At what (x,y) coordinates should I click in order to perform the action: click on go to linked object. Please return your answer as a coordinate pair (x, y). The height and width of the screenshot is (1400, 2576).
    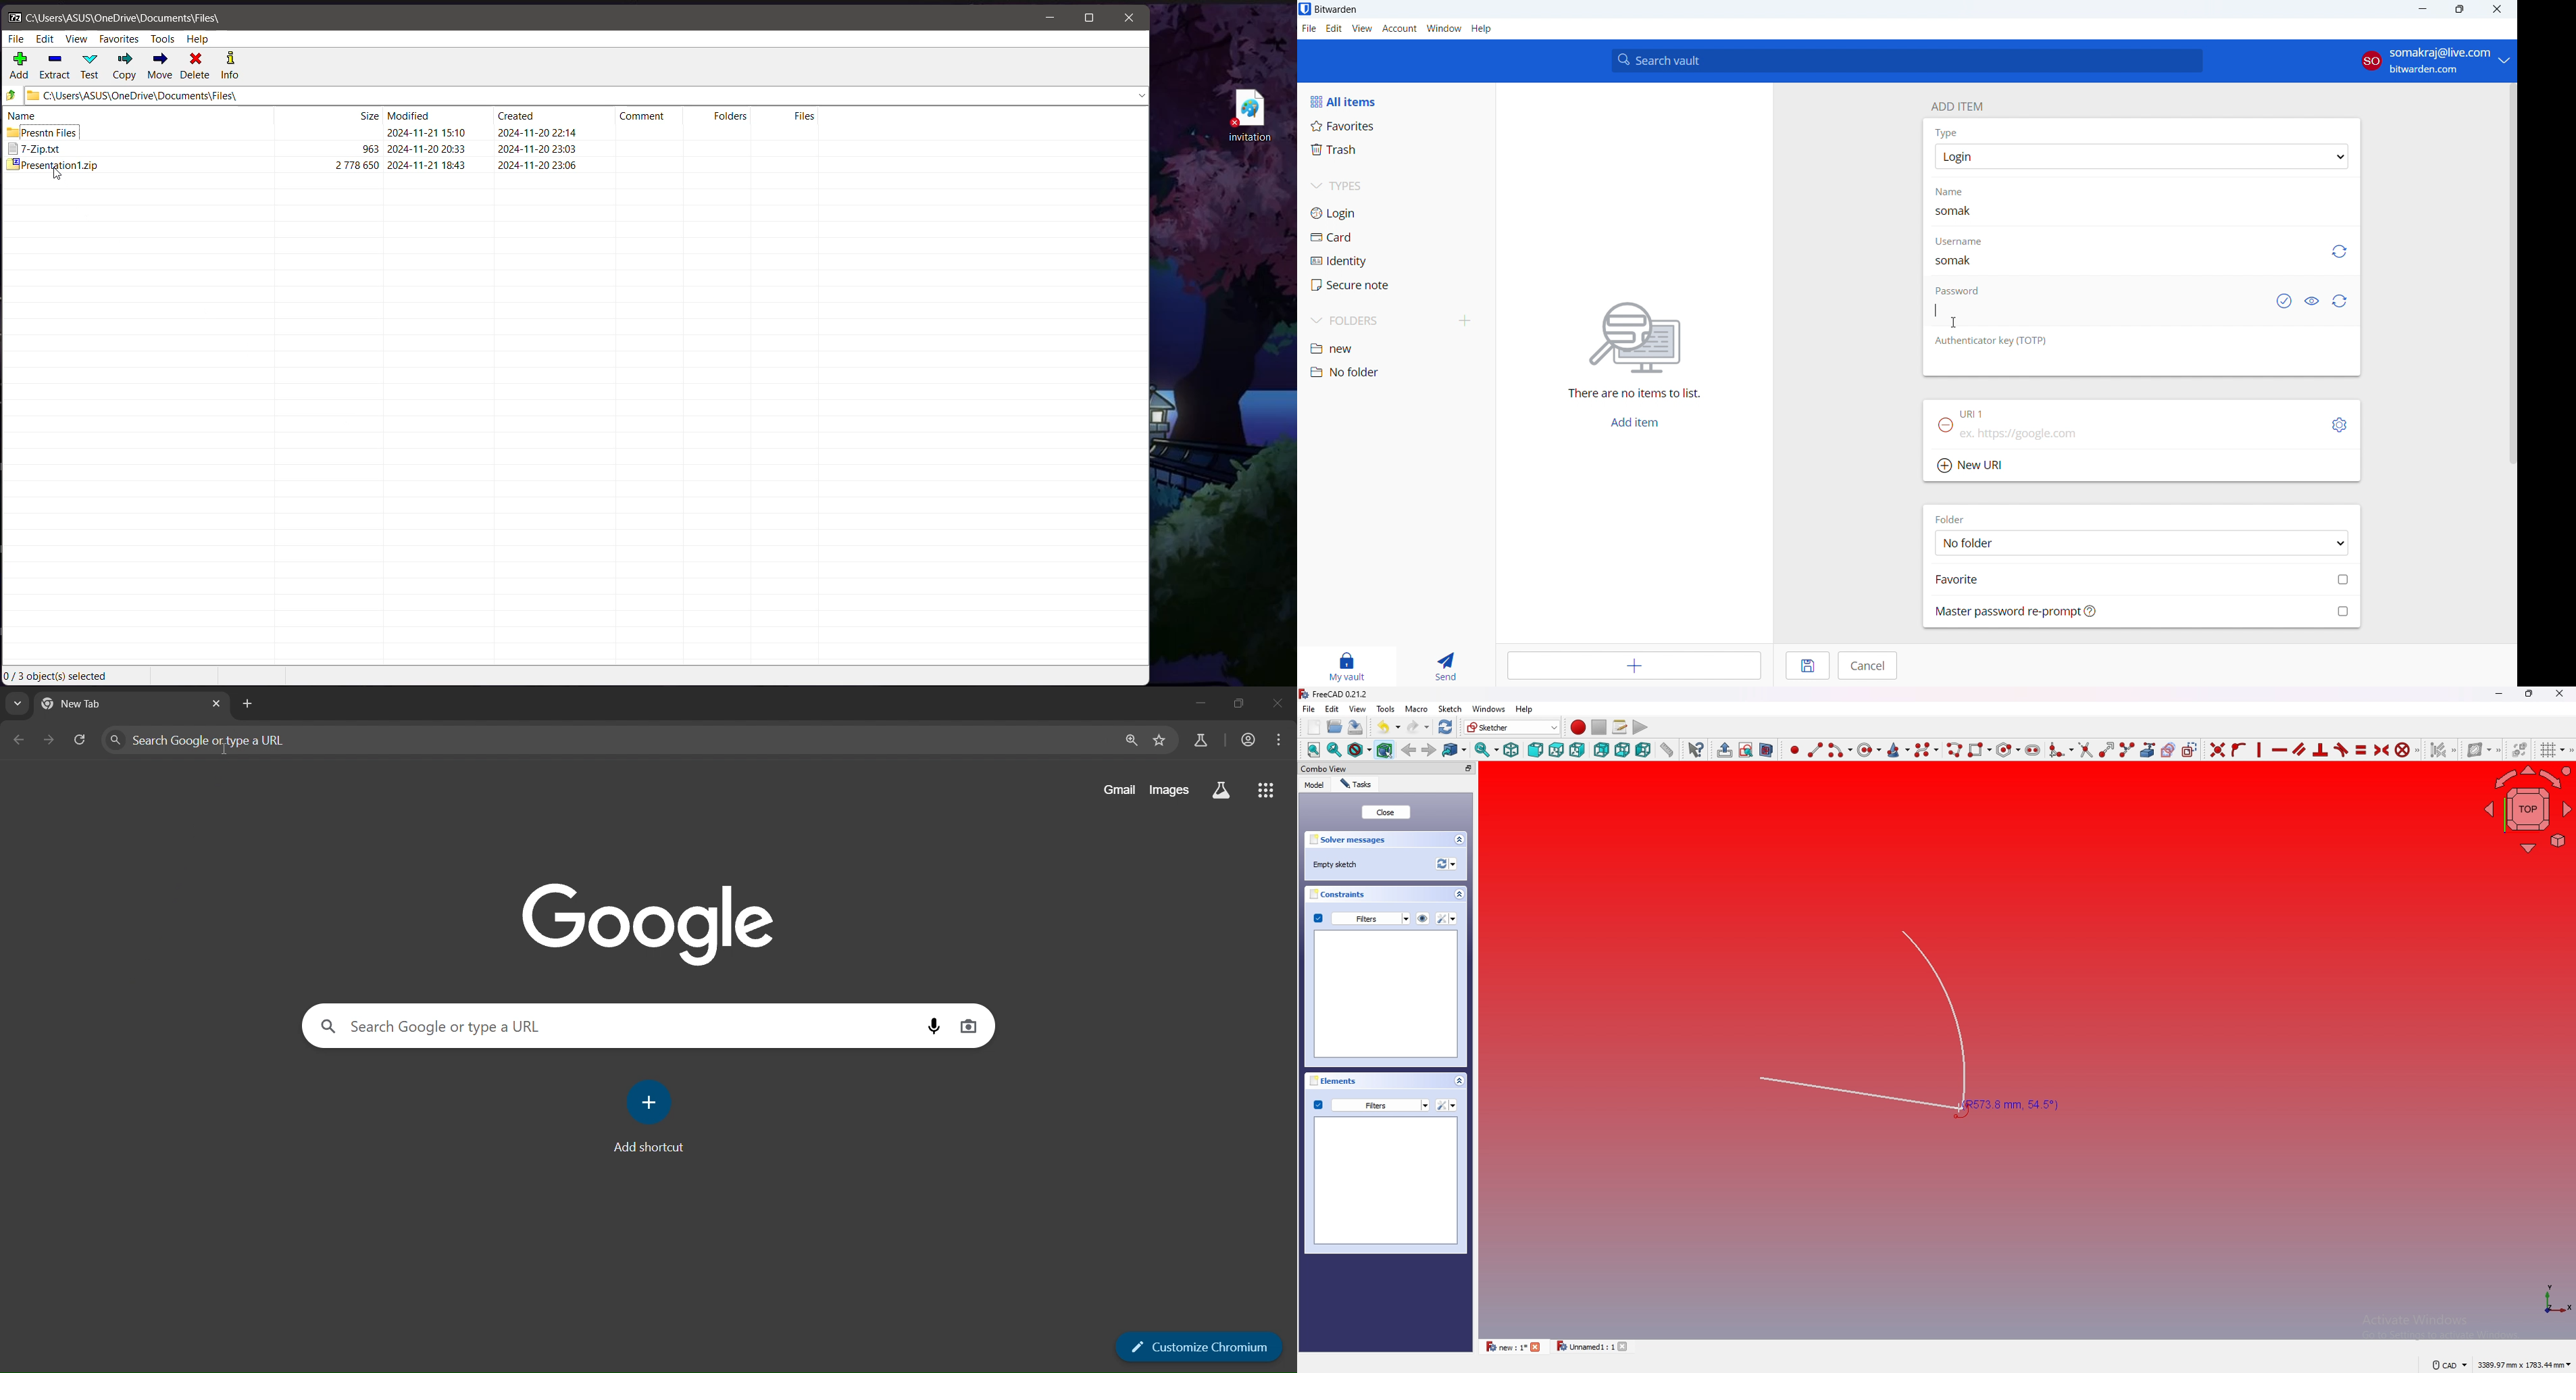
    Looking at the image, I should click on (1455, 749).